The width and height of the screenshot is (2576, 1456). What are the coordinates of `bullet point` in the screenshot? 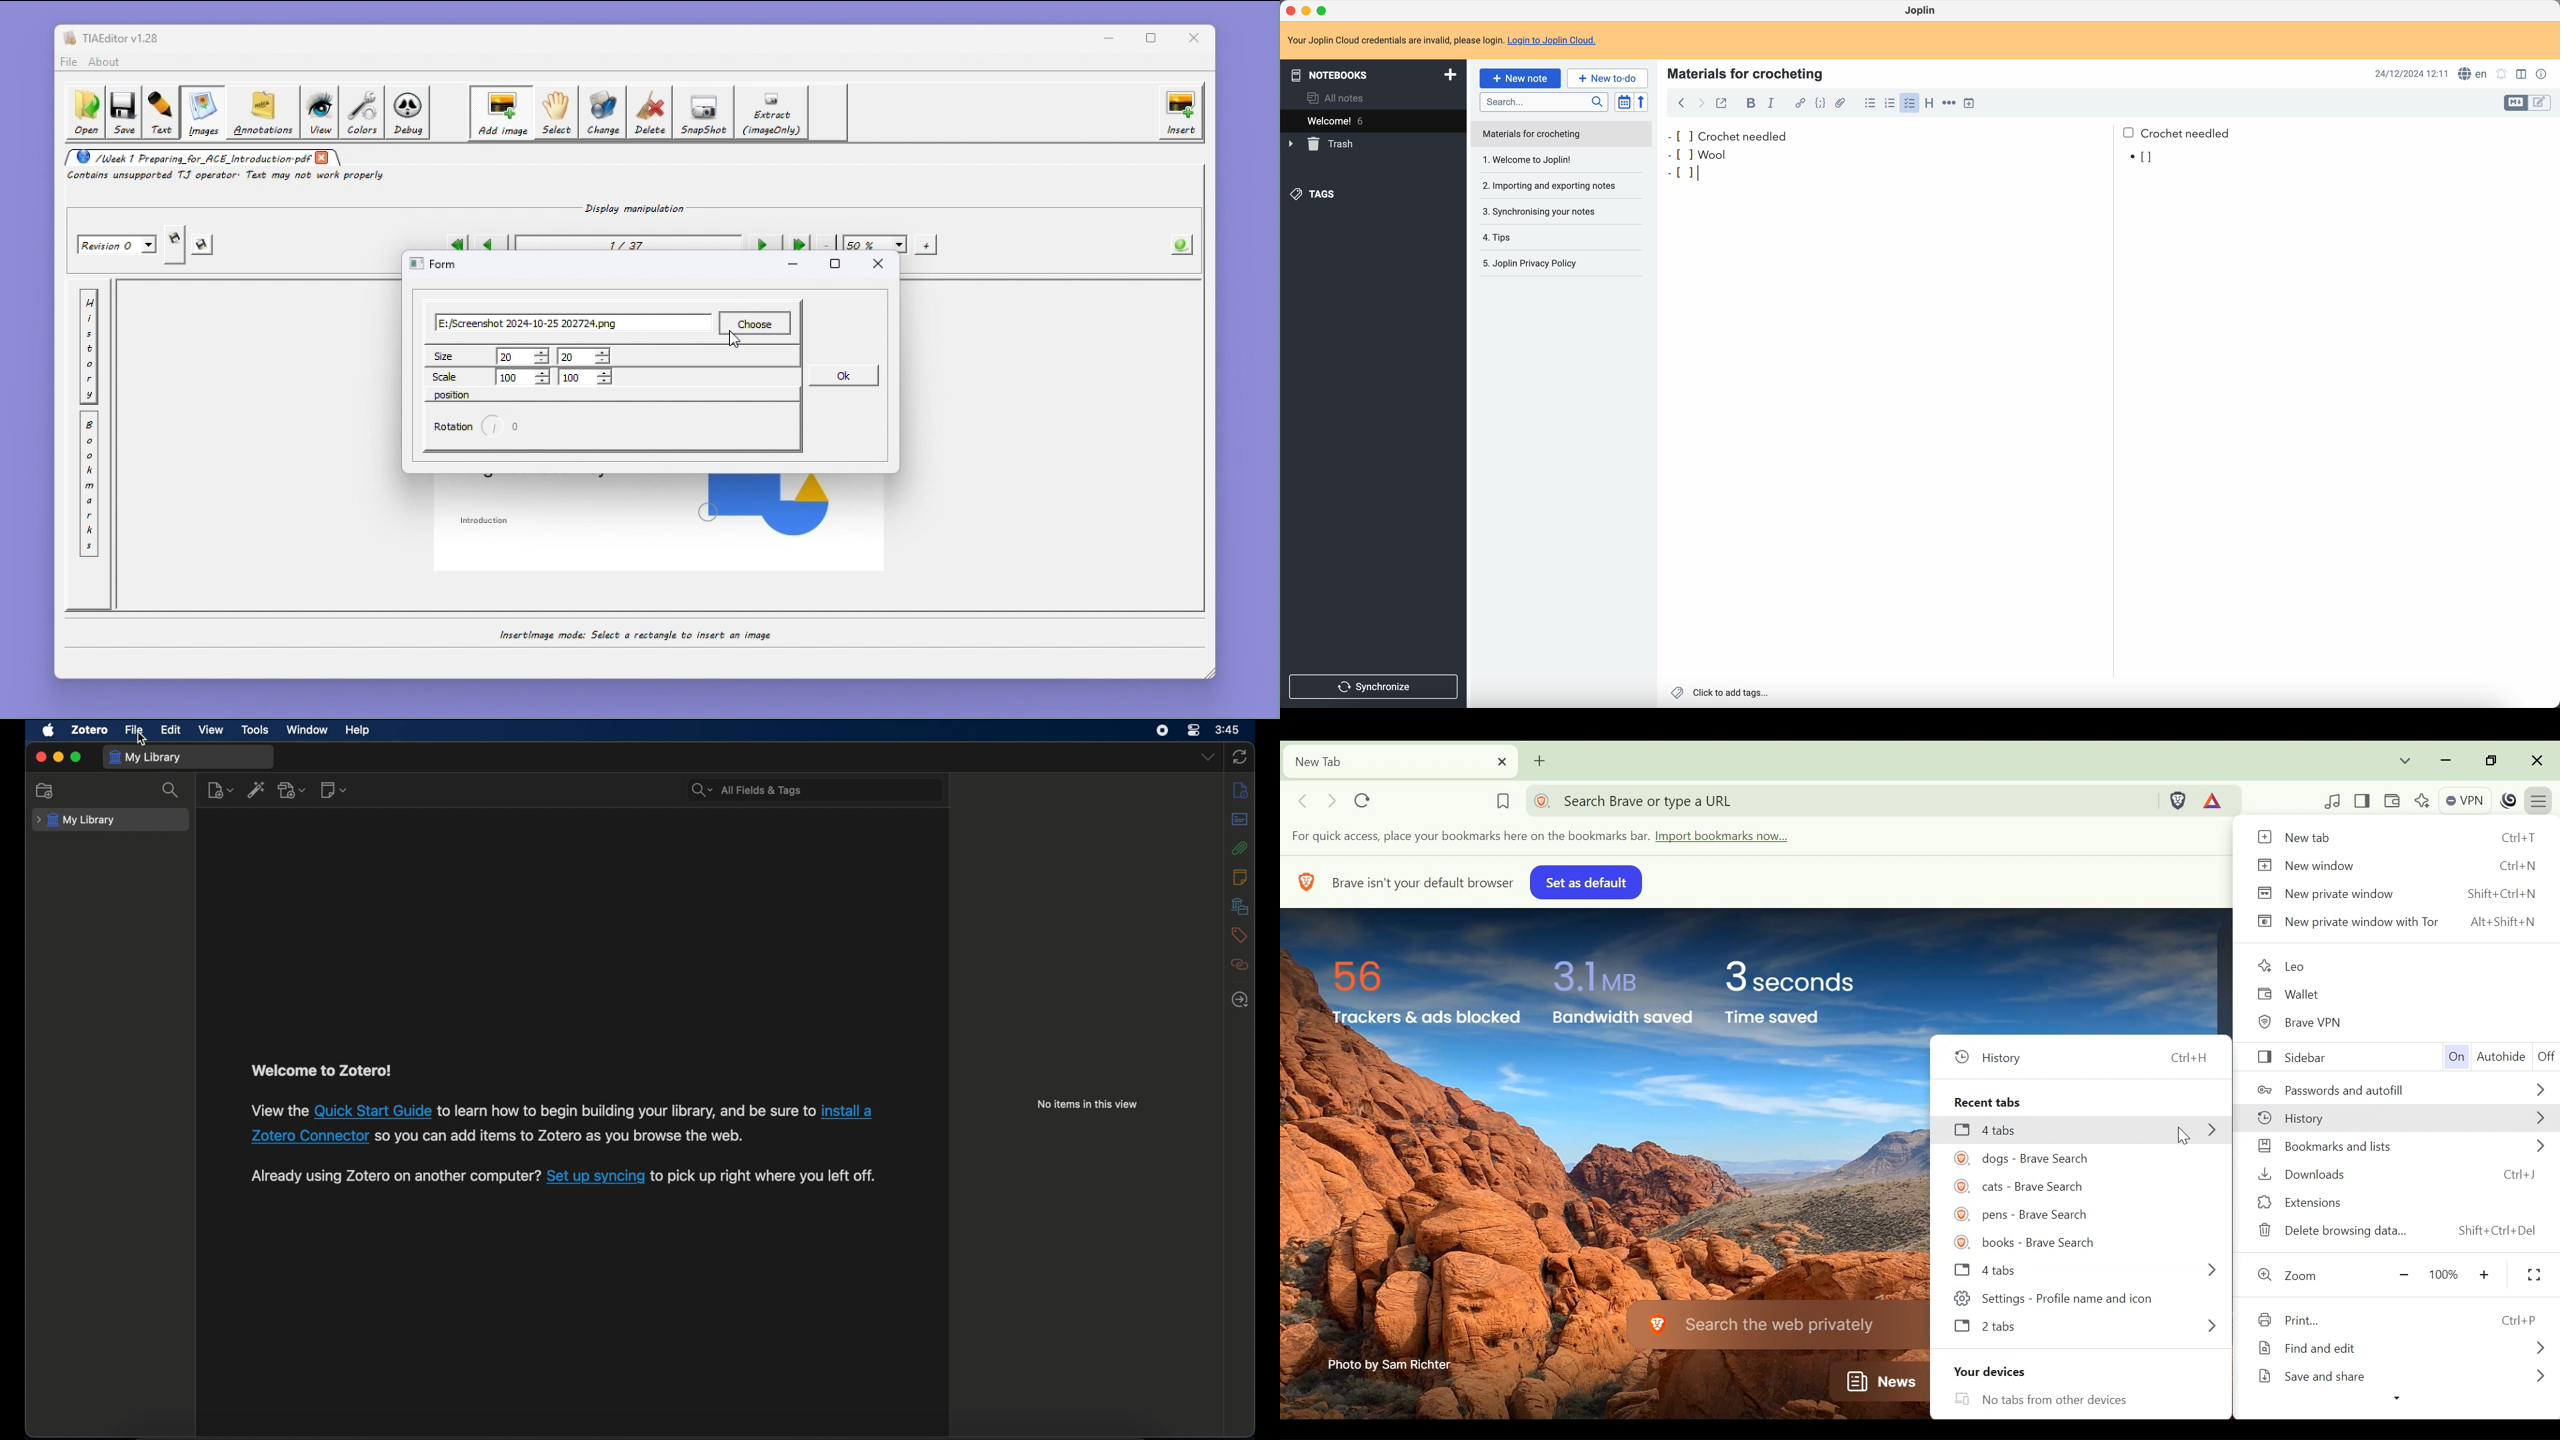 It's located at (2142, 158).